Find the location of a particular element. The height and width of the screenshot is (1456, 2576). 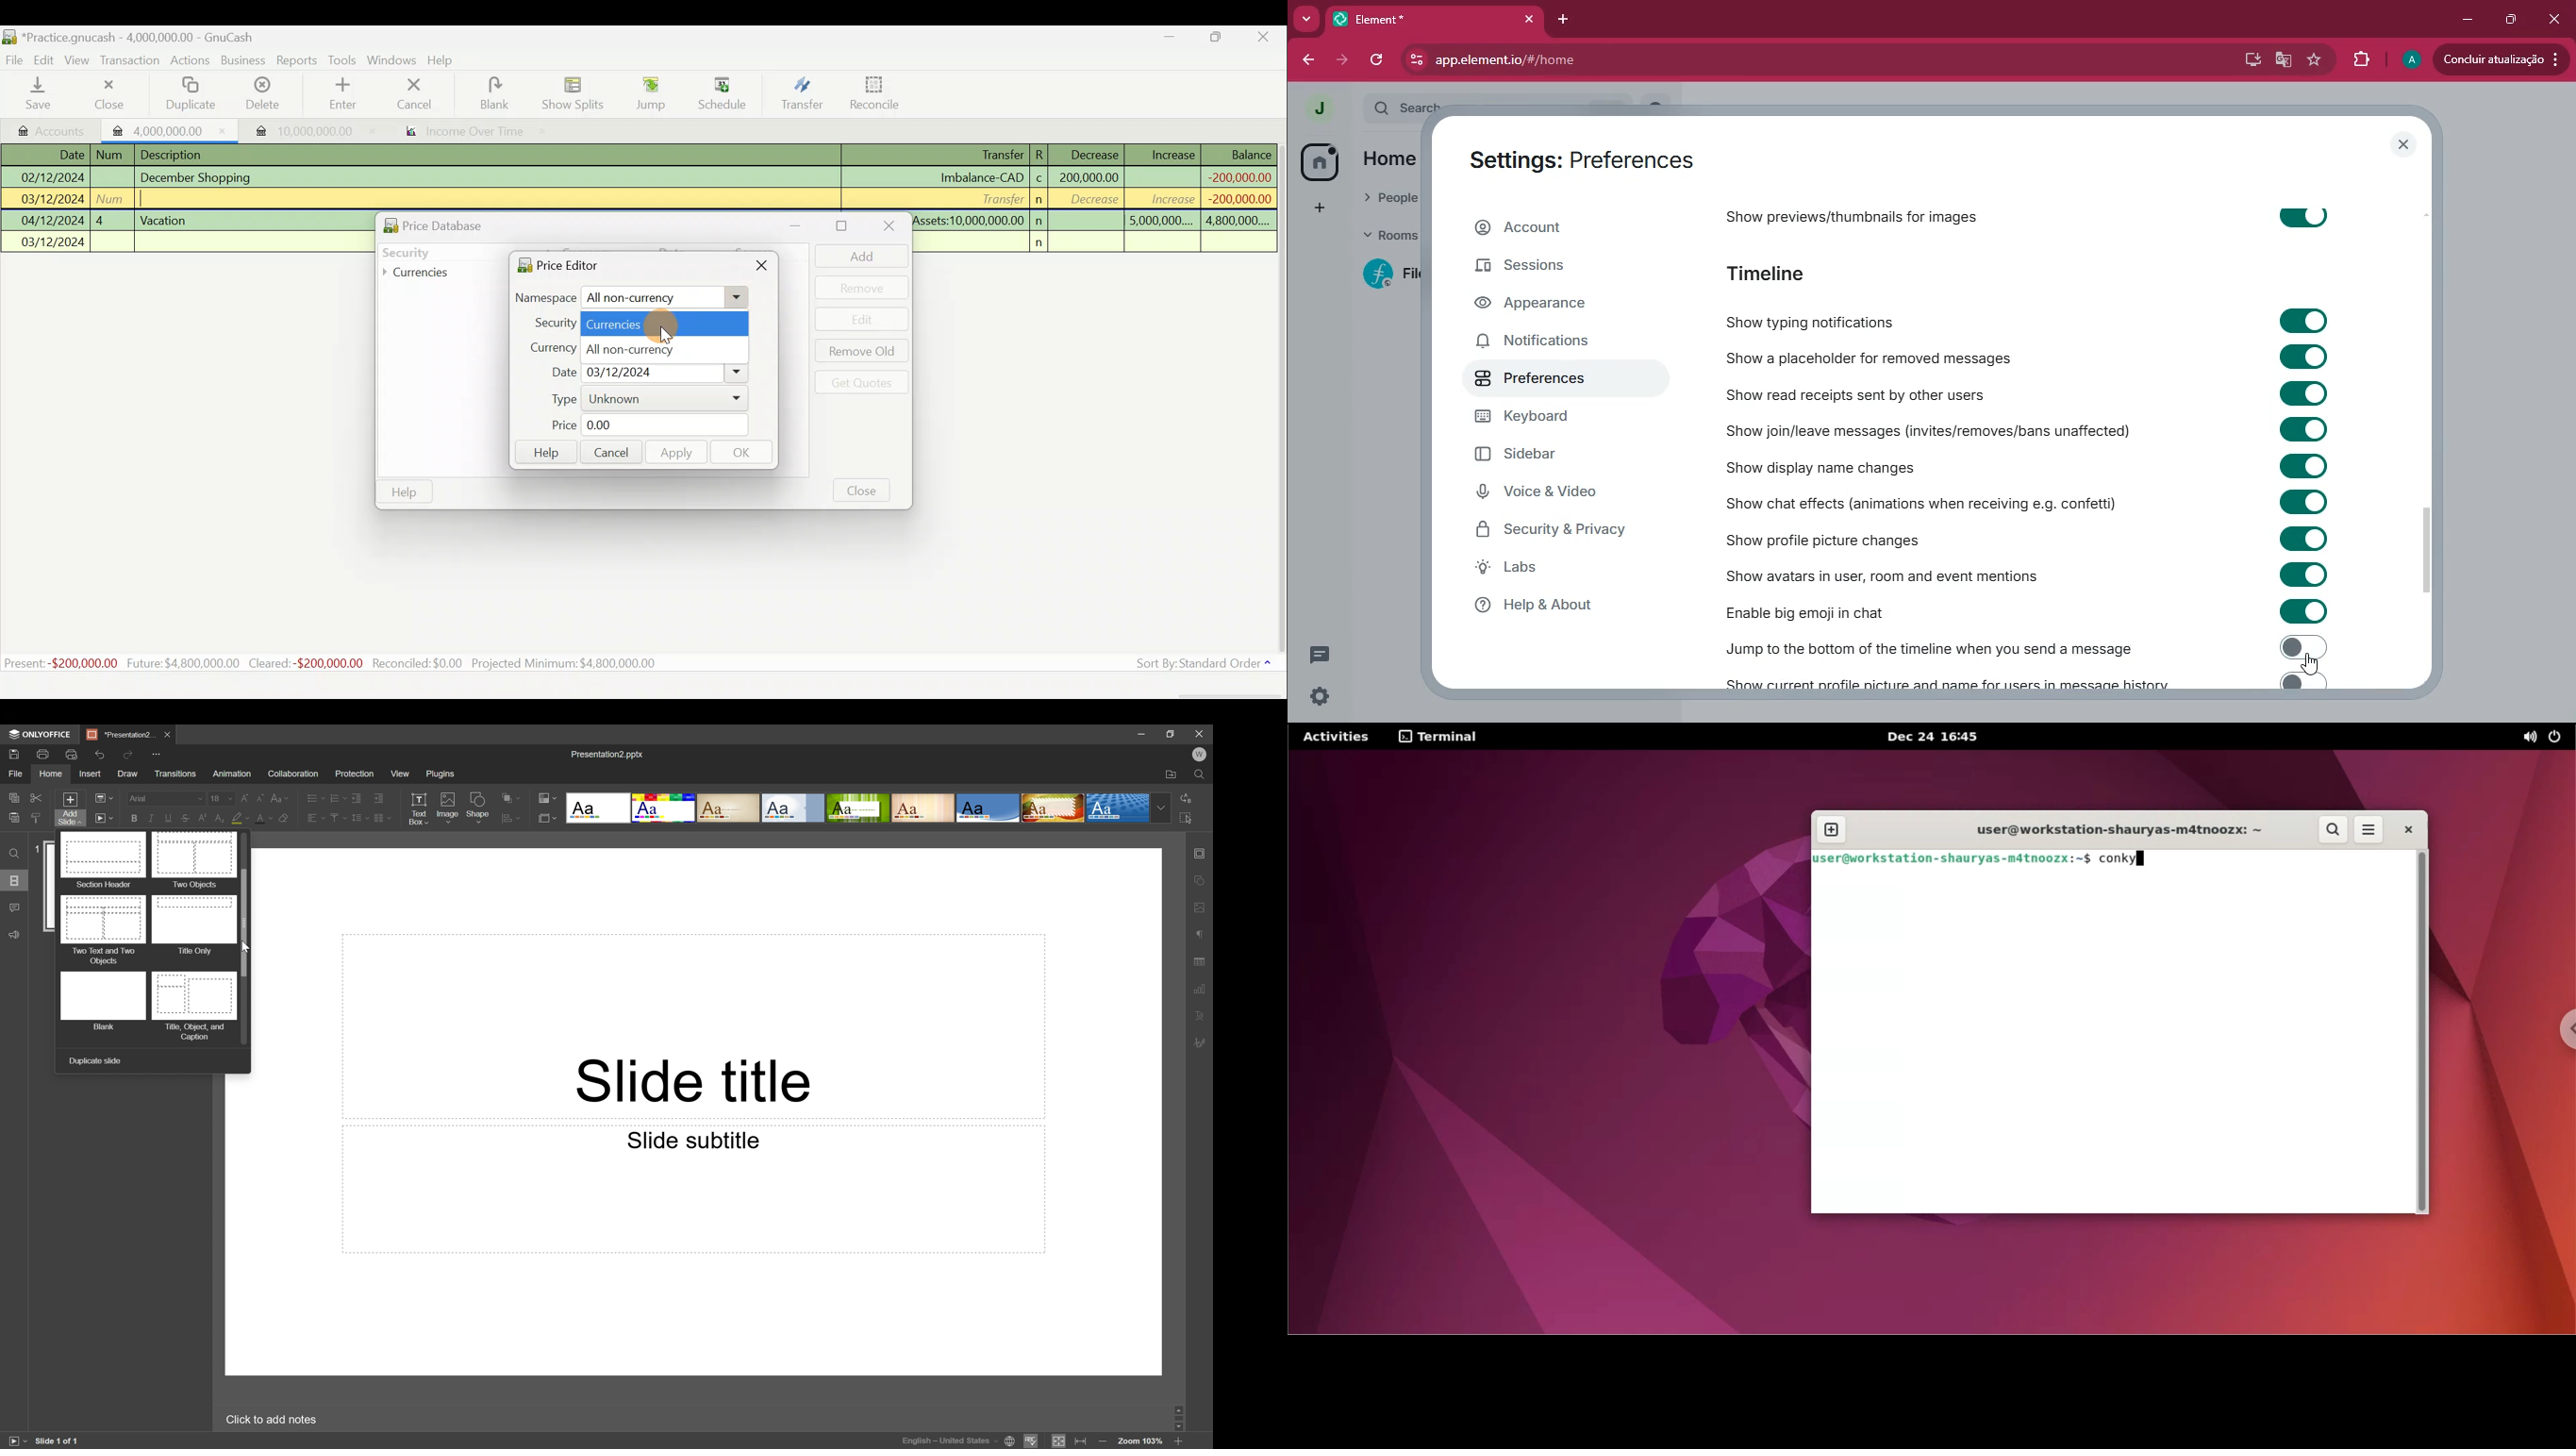

Bold is located at coordinates (134, 817).